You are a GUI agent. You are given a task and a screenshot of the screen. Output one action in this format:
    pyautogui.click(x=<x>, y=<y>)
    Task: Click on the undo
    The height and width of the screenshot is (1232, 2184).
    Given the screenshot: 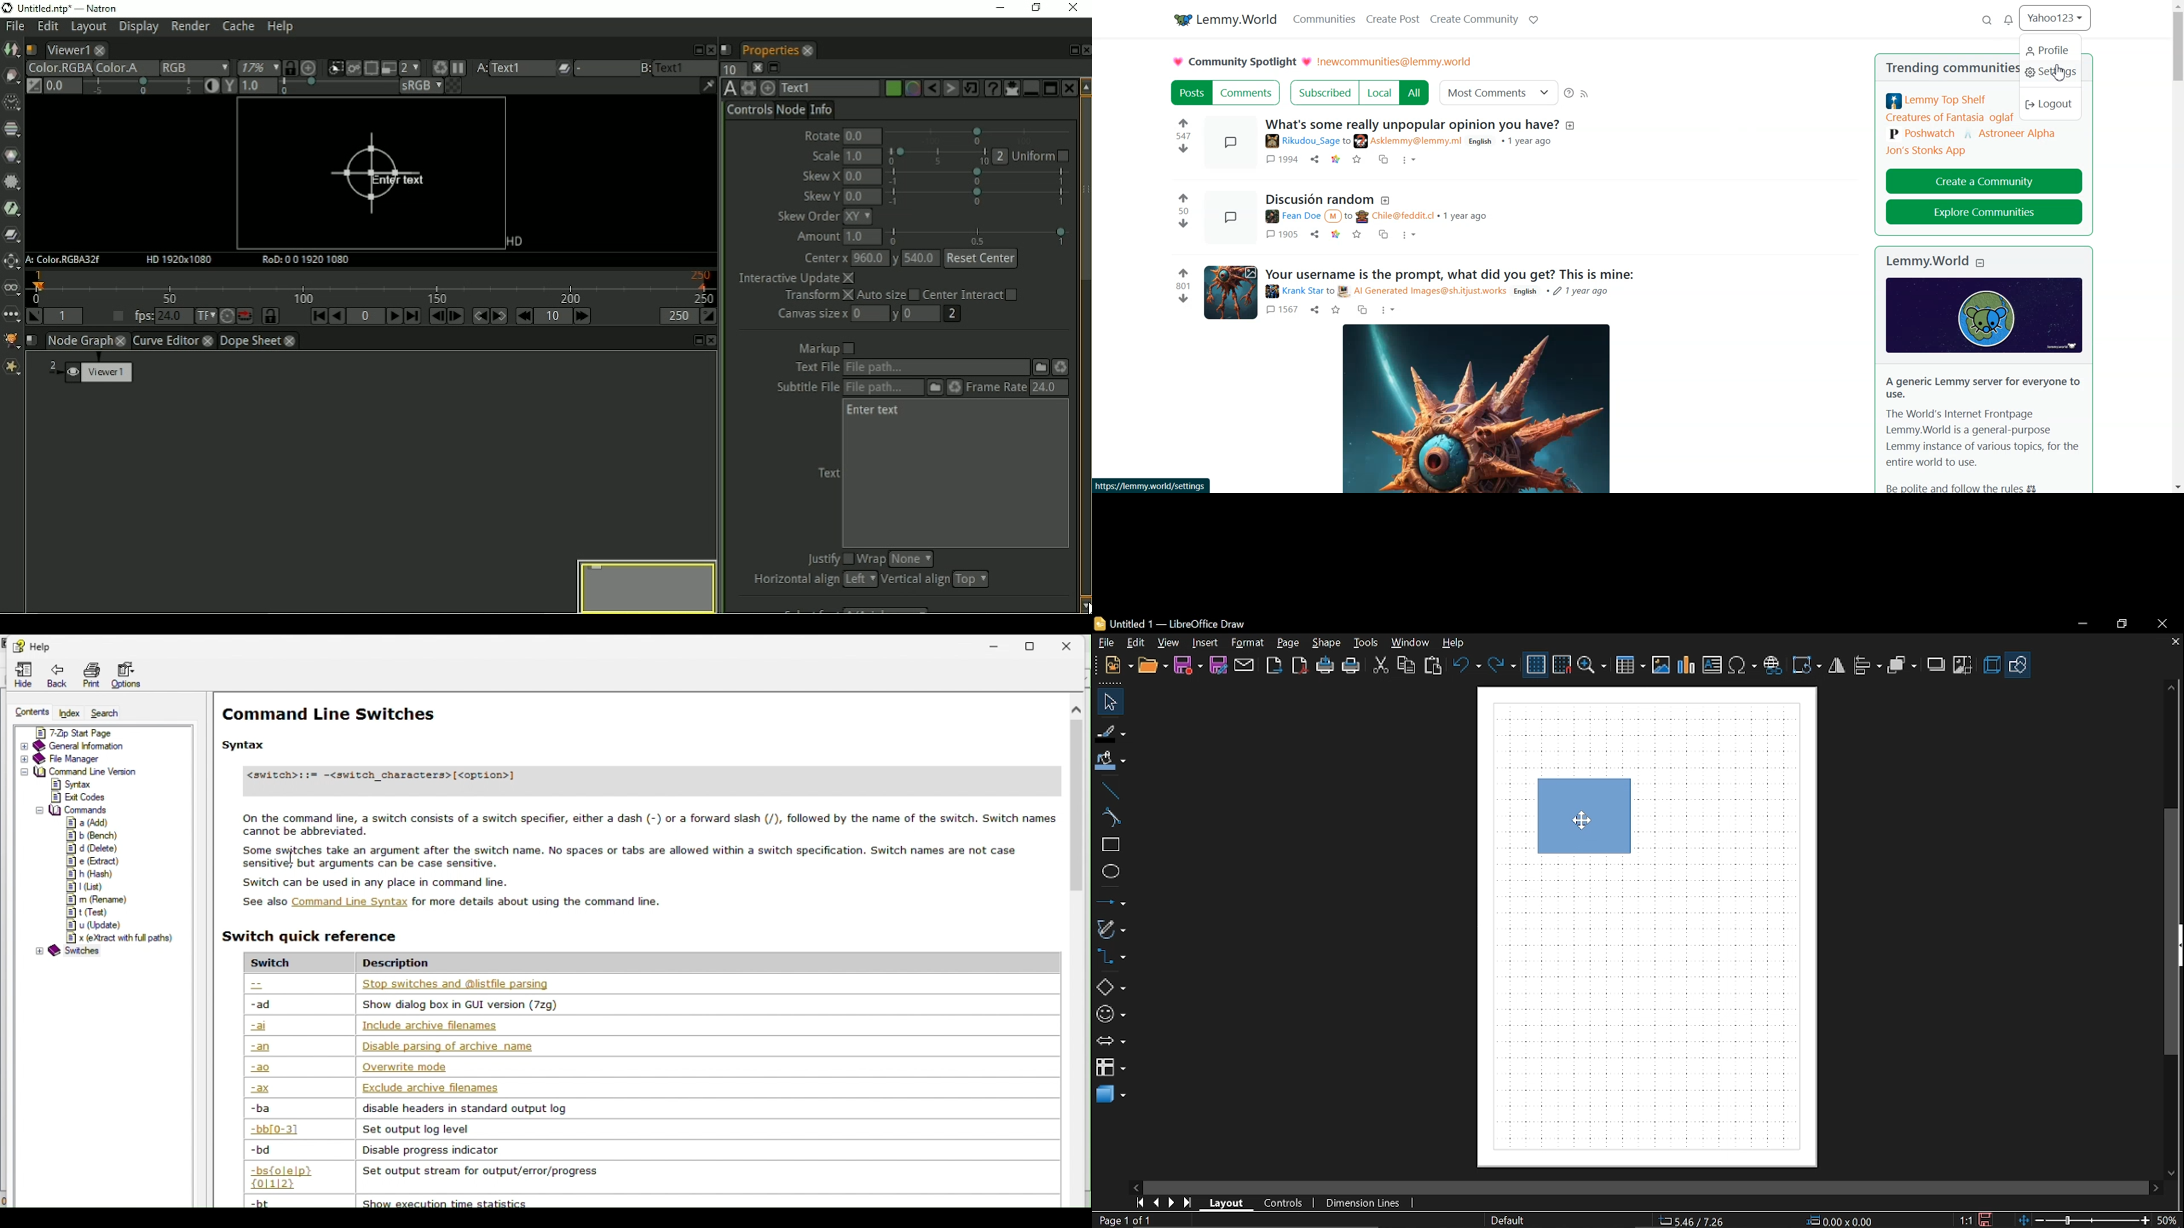 What is the action you would take?
    pyautogui.click(x=1466, y=665)
    